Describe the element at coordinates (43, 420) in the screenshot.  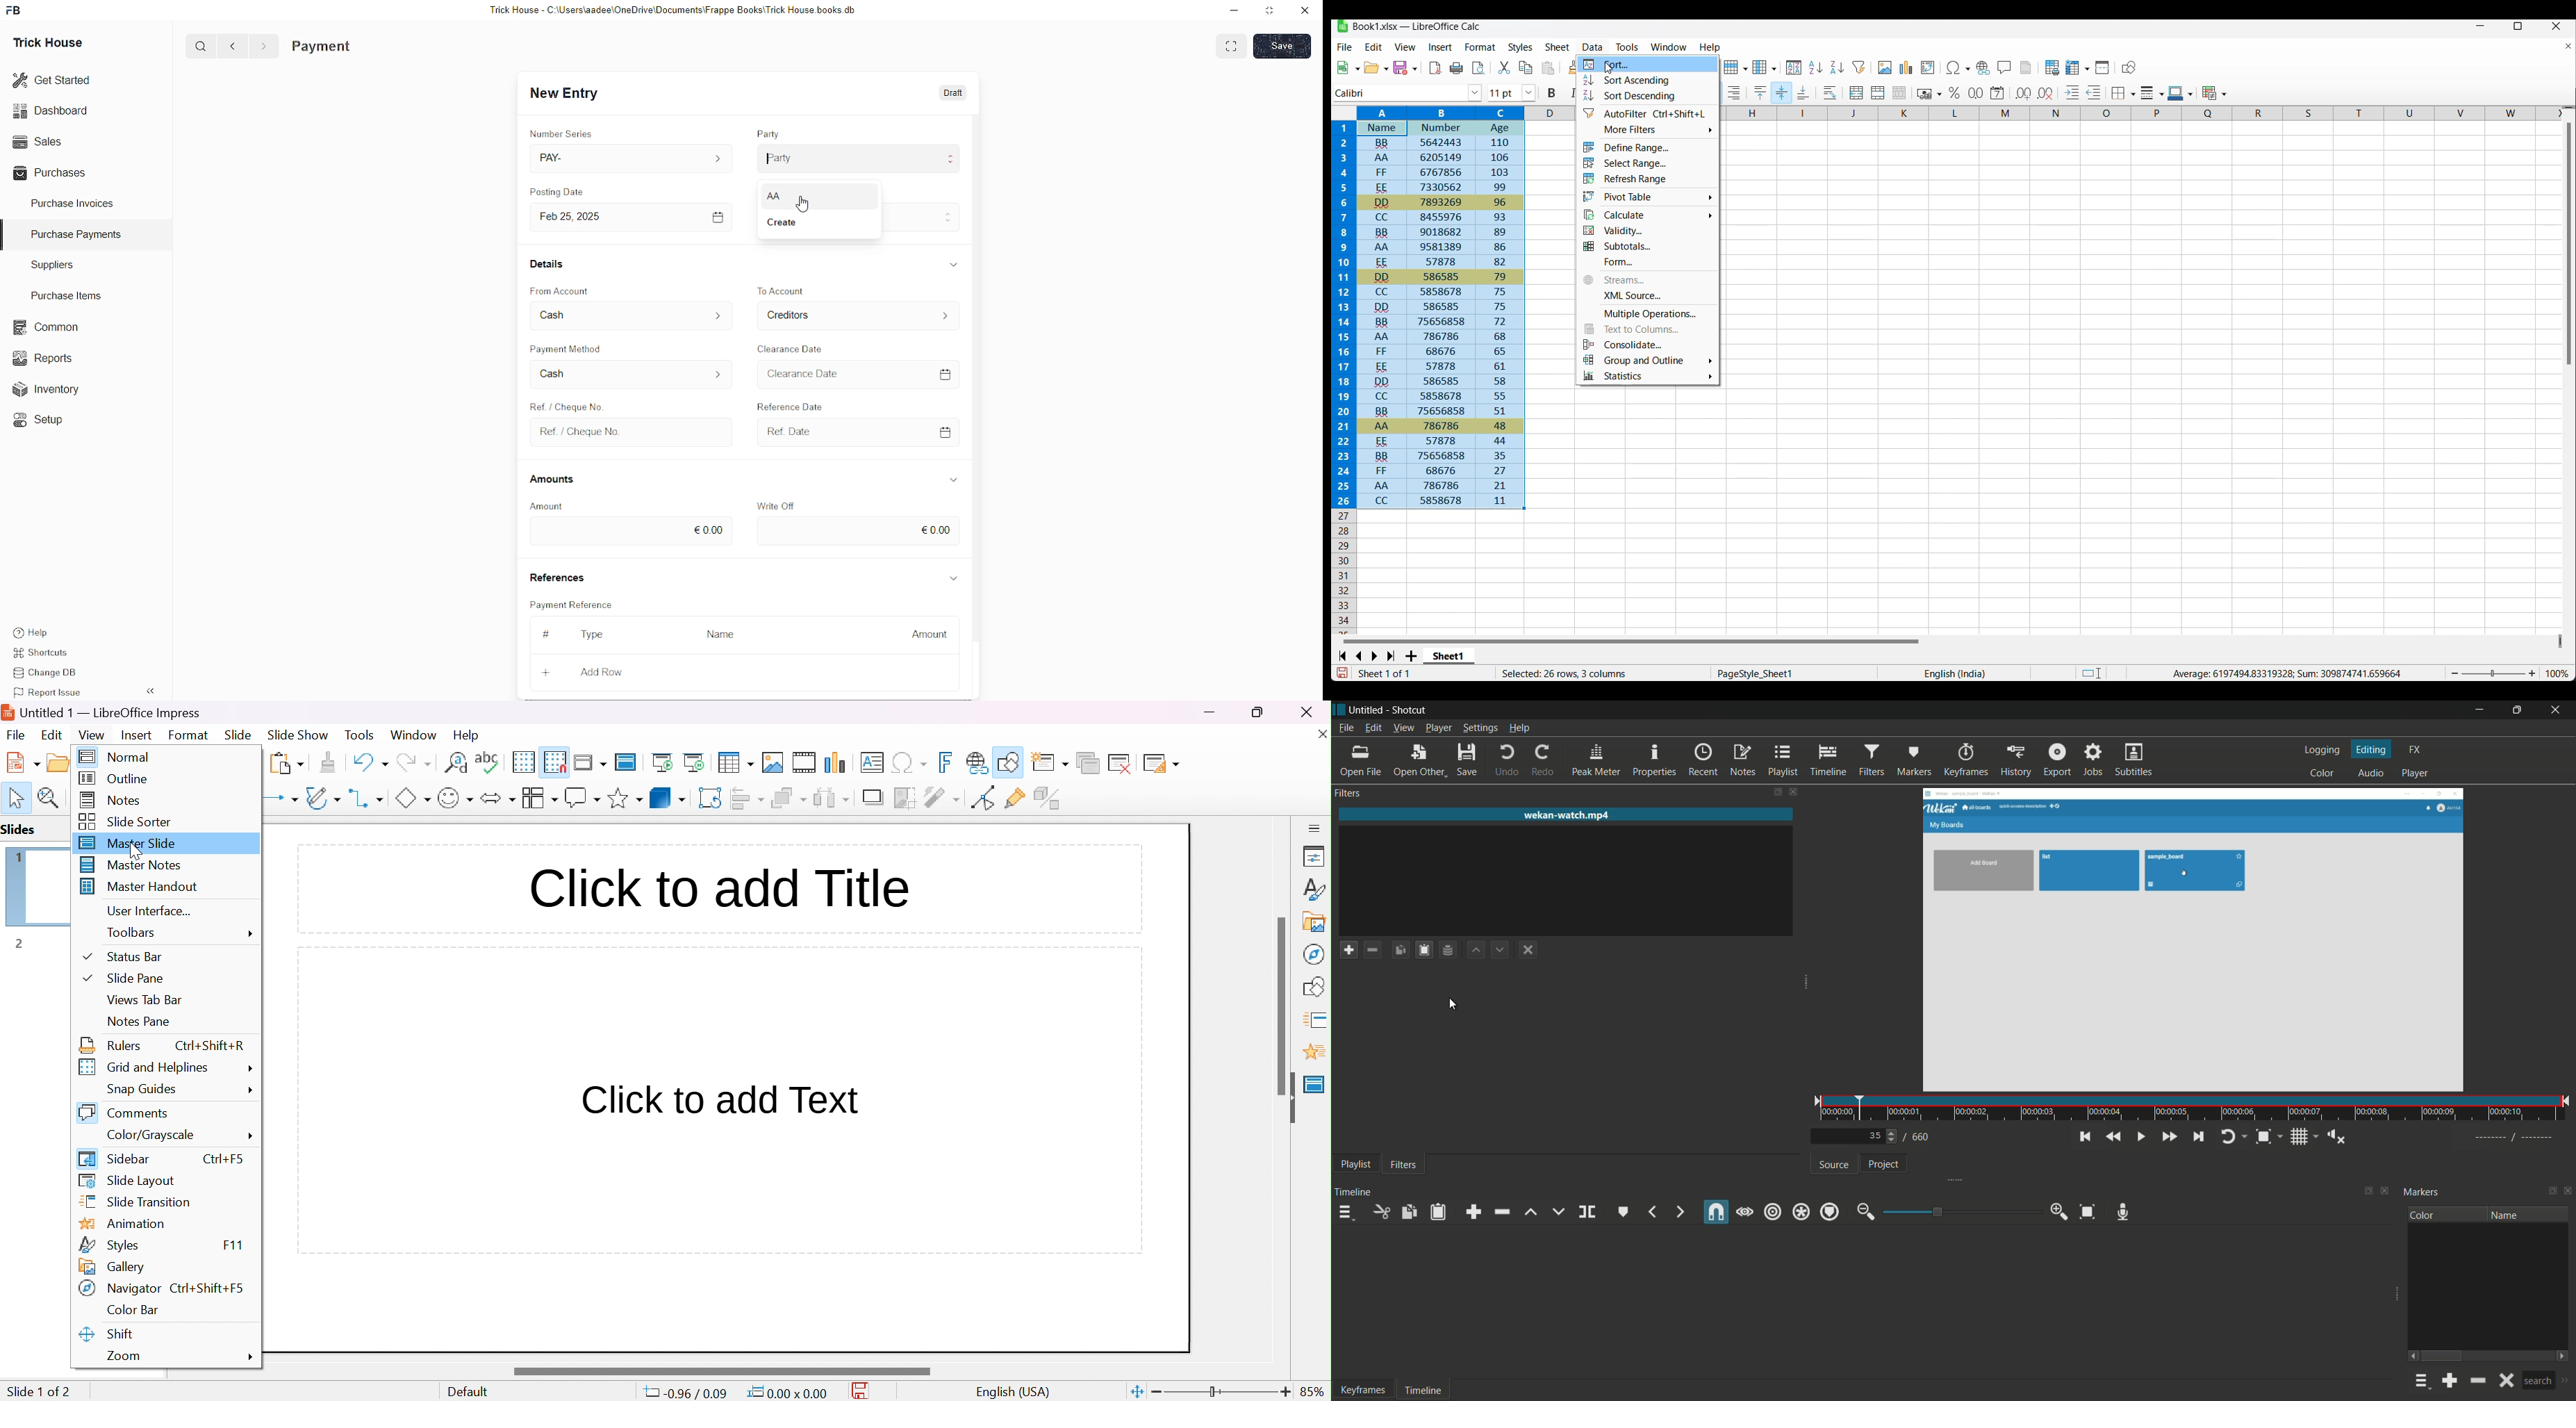
I see `«© Setup` at that location.